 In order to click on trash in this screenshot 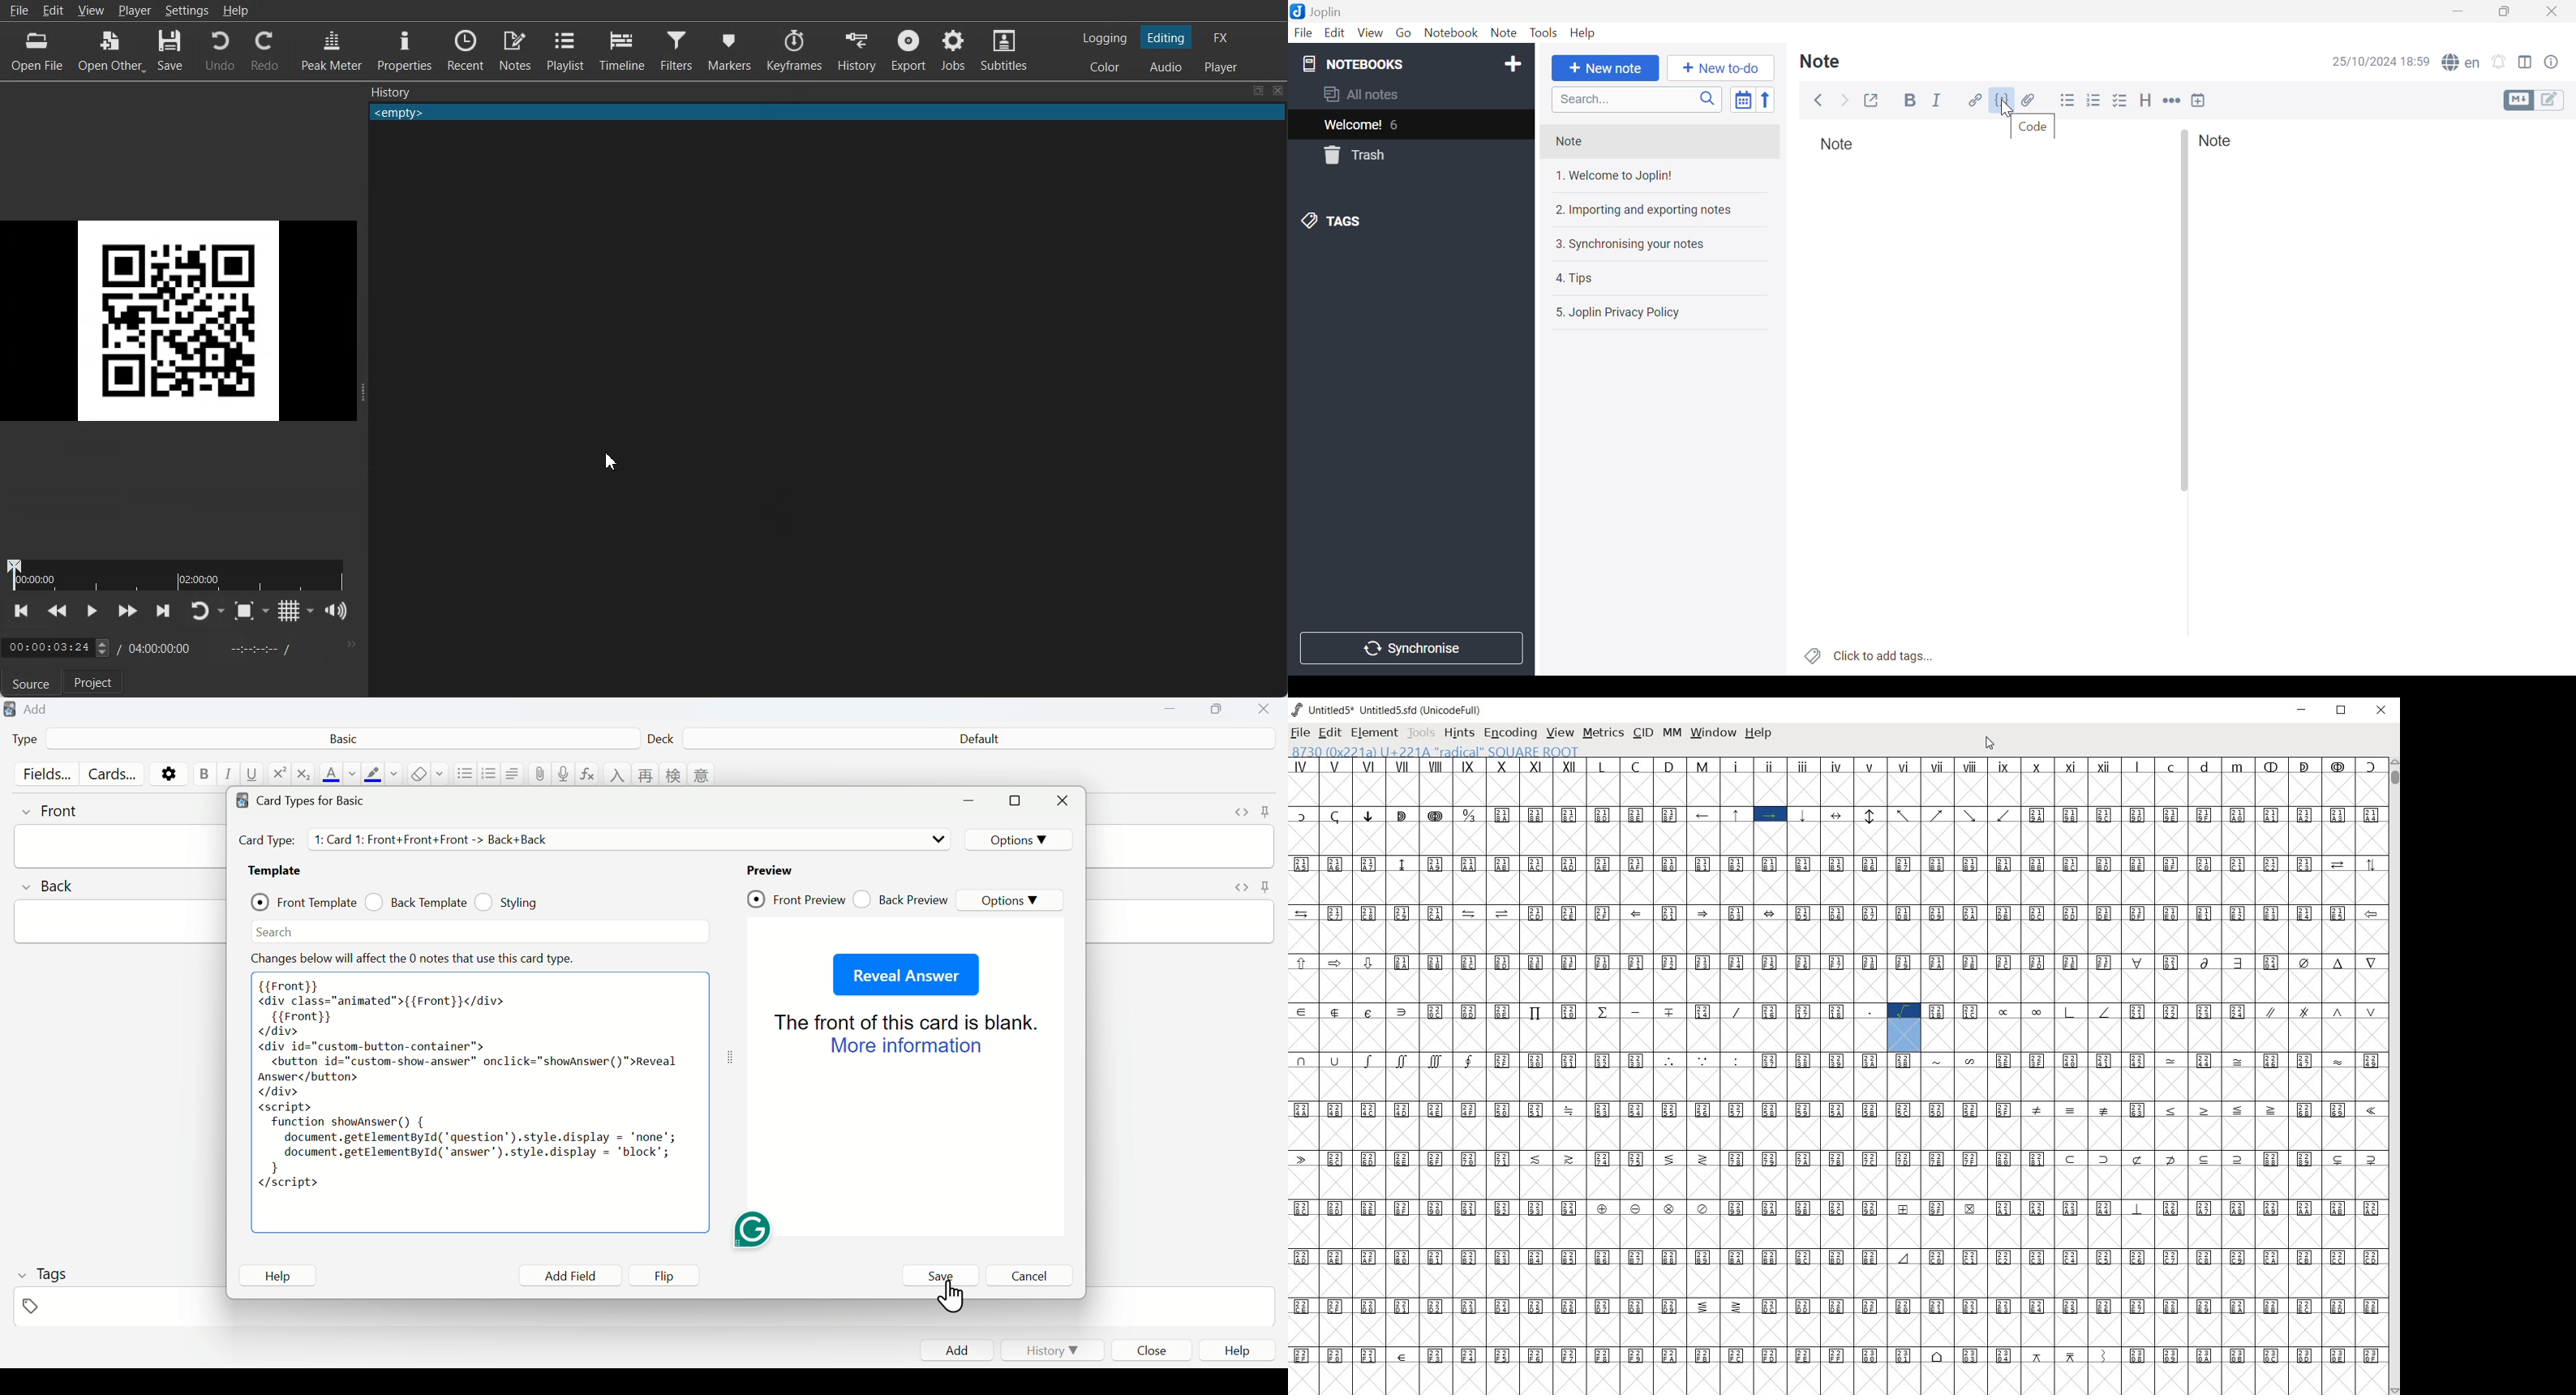, I will do `click(1354, 156)`.